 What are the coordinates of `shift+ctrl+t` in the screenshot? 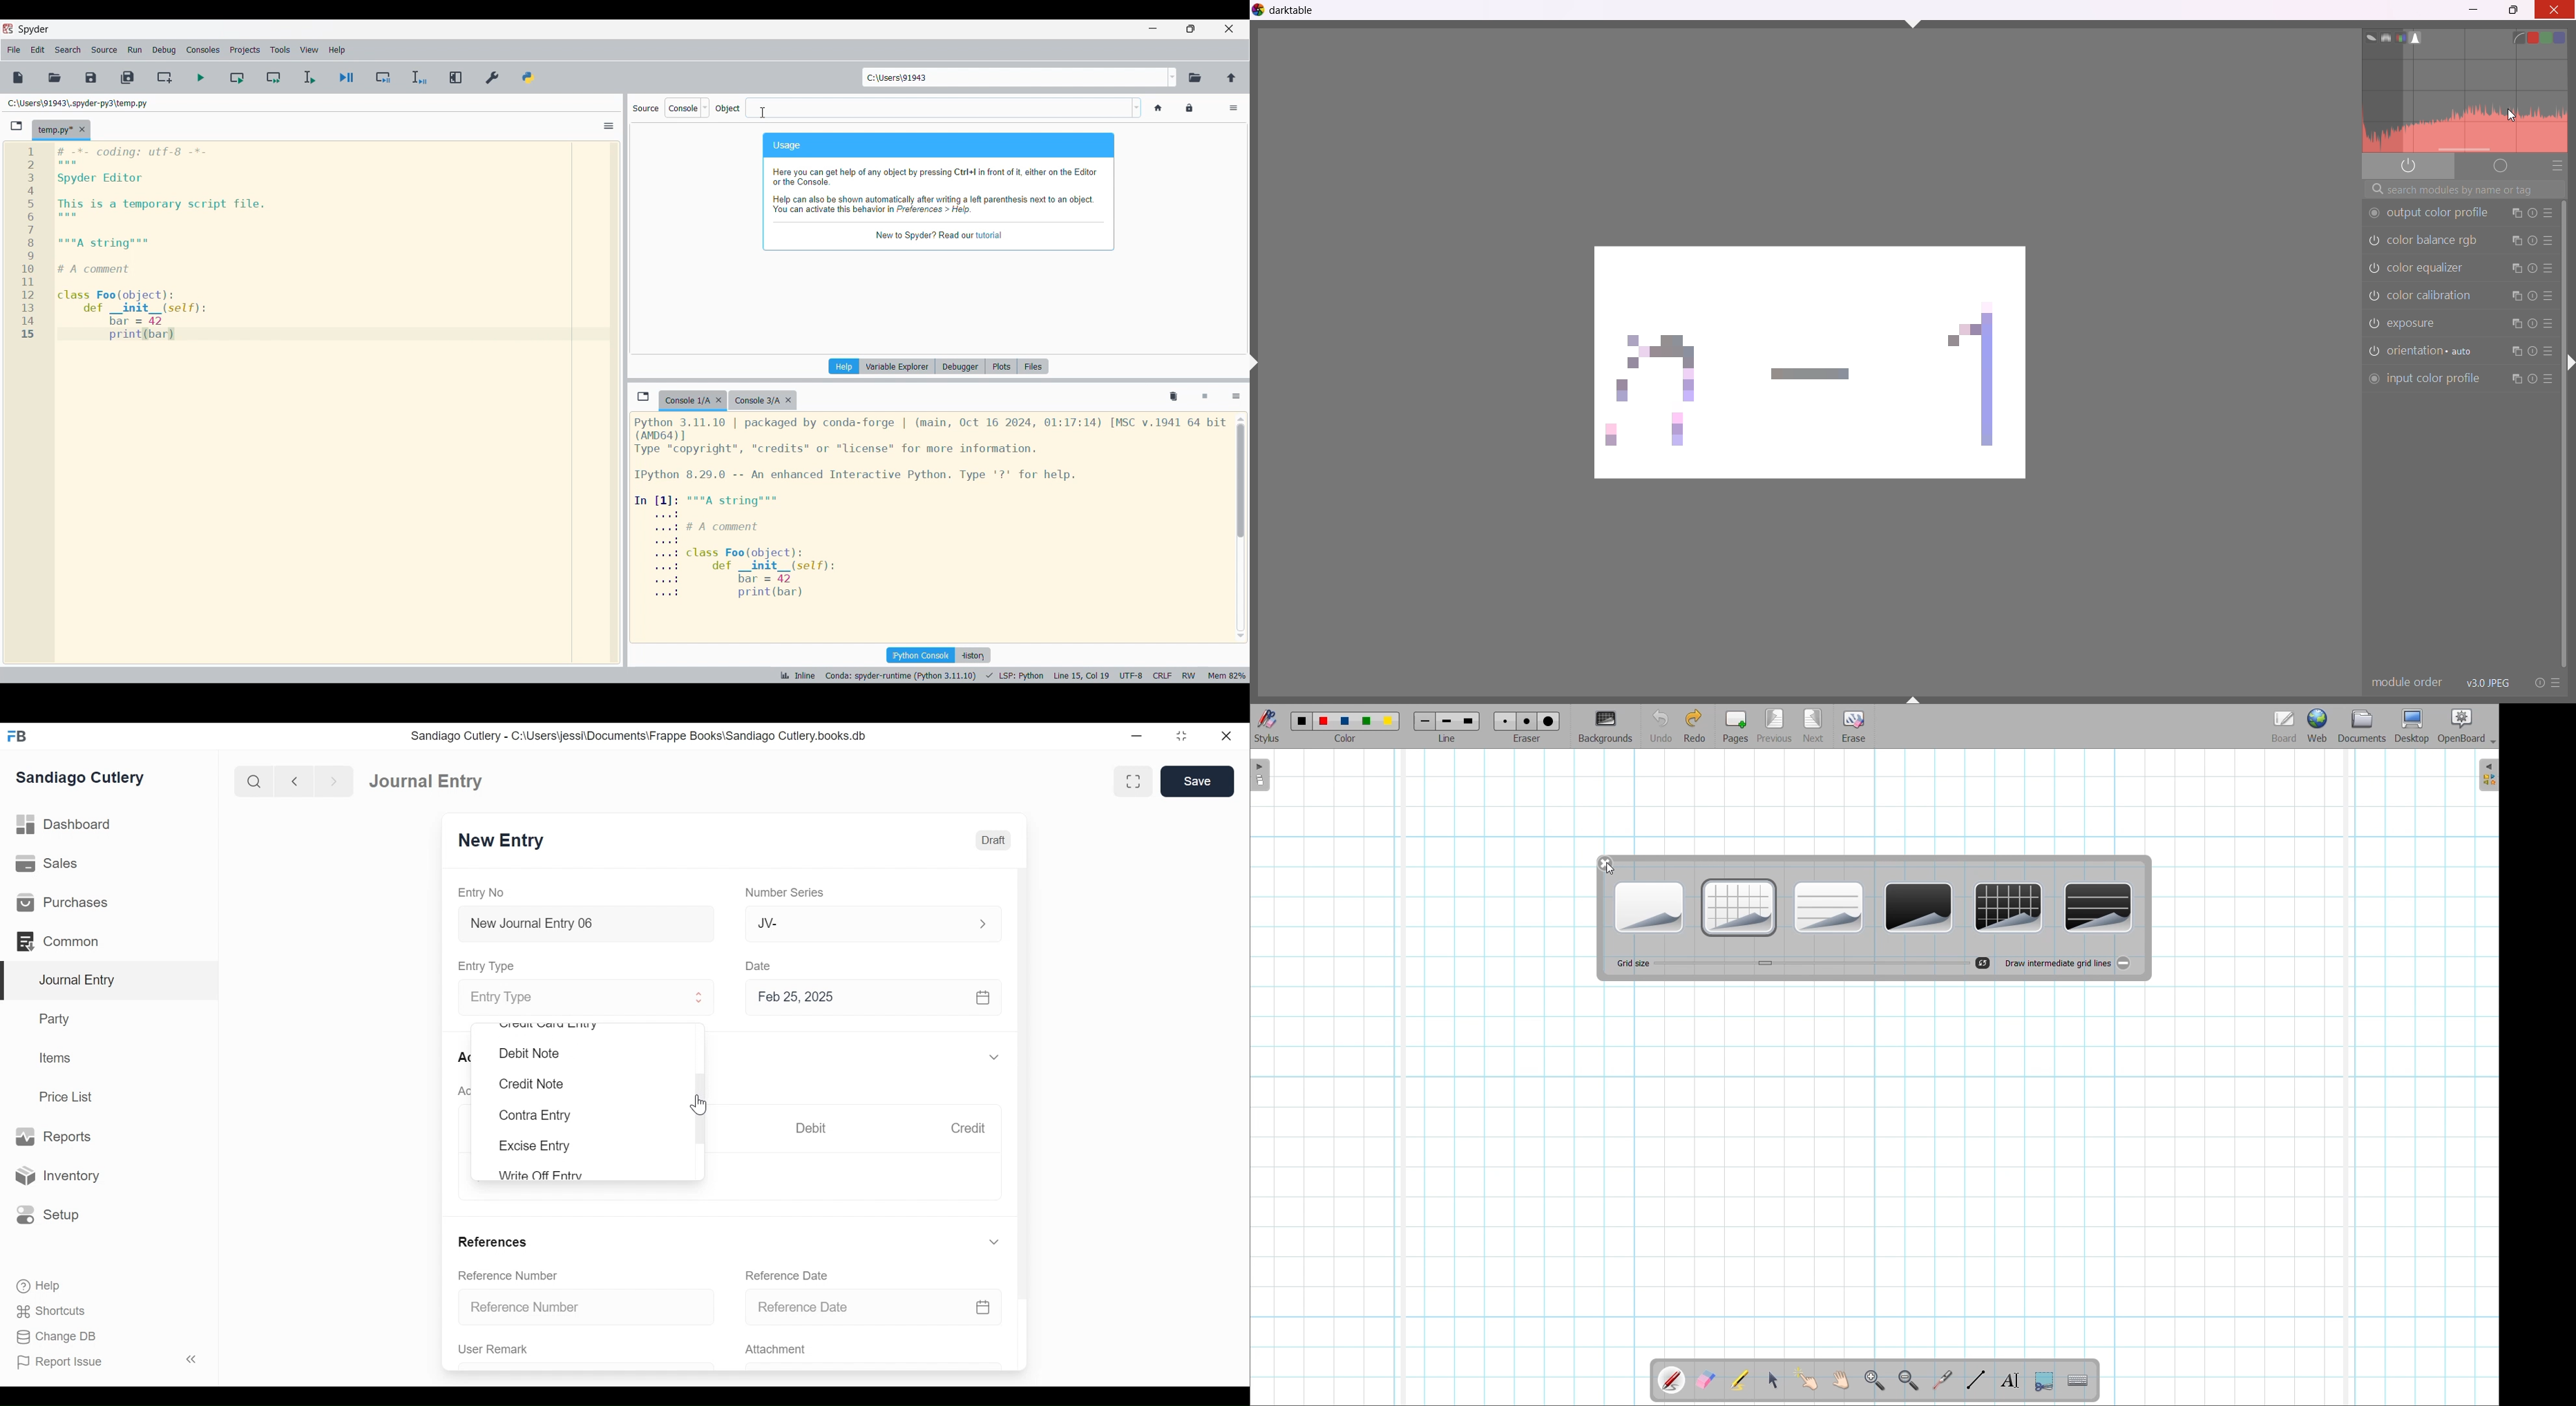 It's located at (1914, 23).